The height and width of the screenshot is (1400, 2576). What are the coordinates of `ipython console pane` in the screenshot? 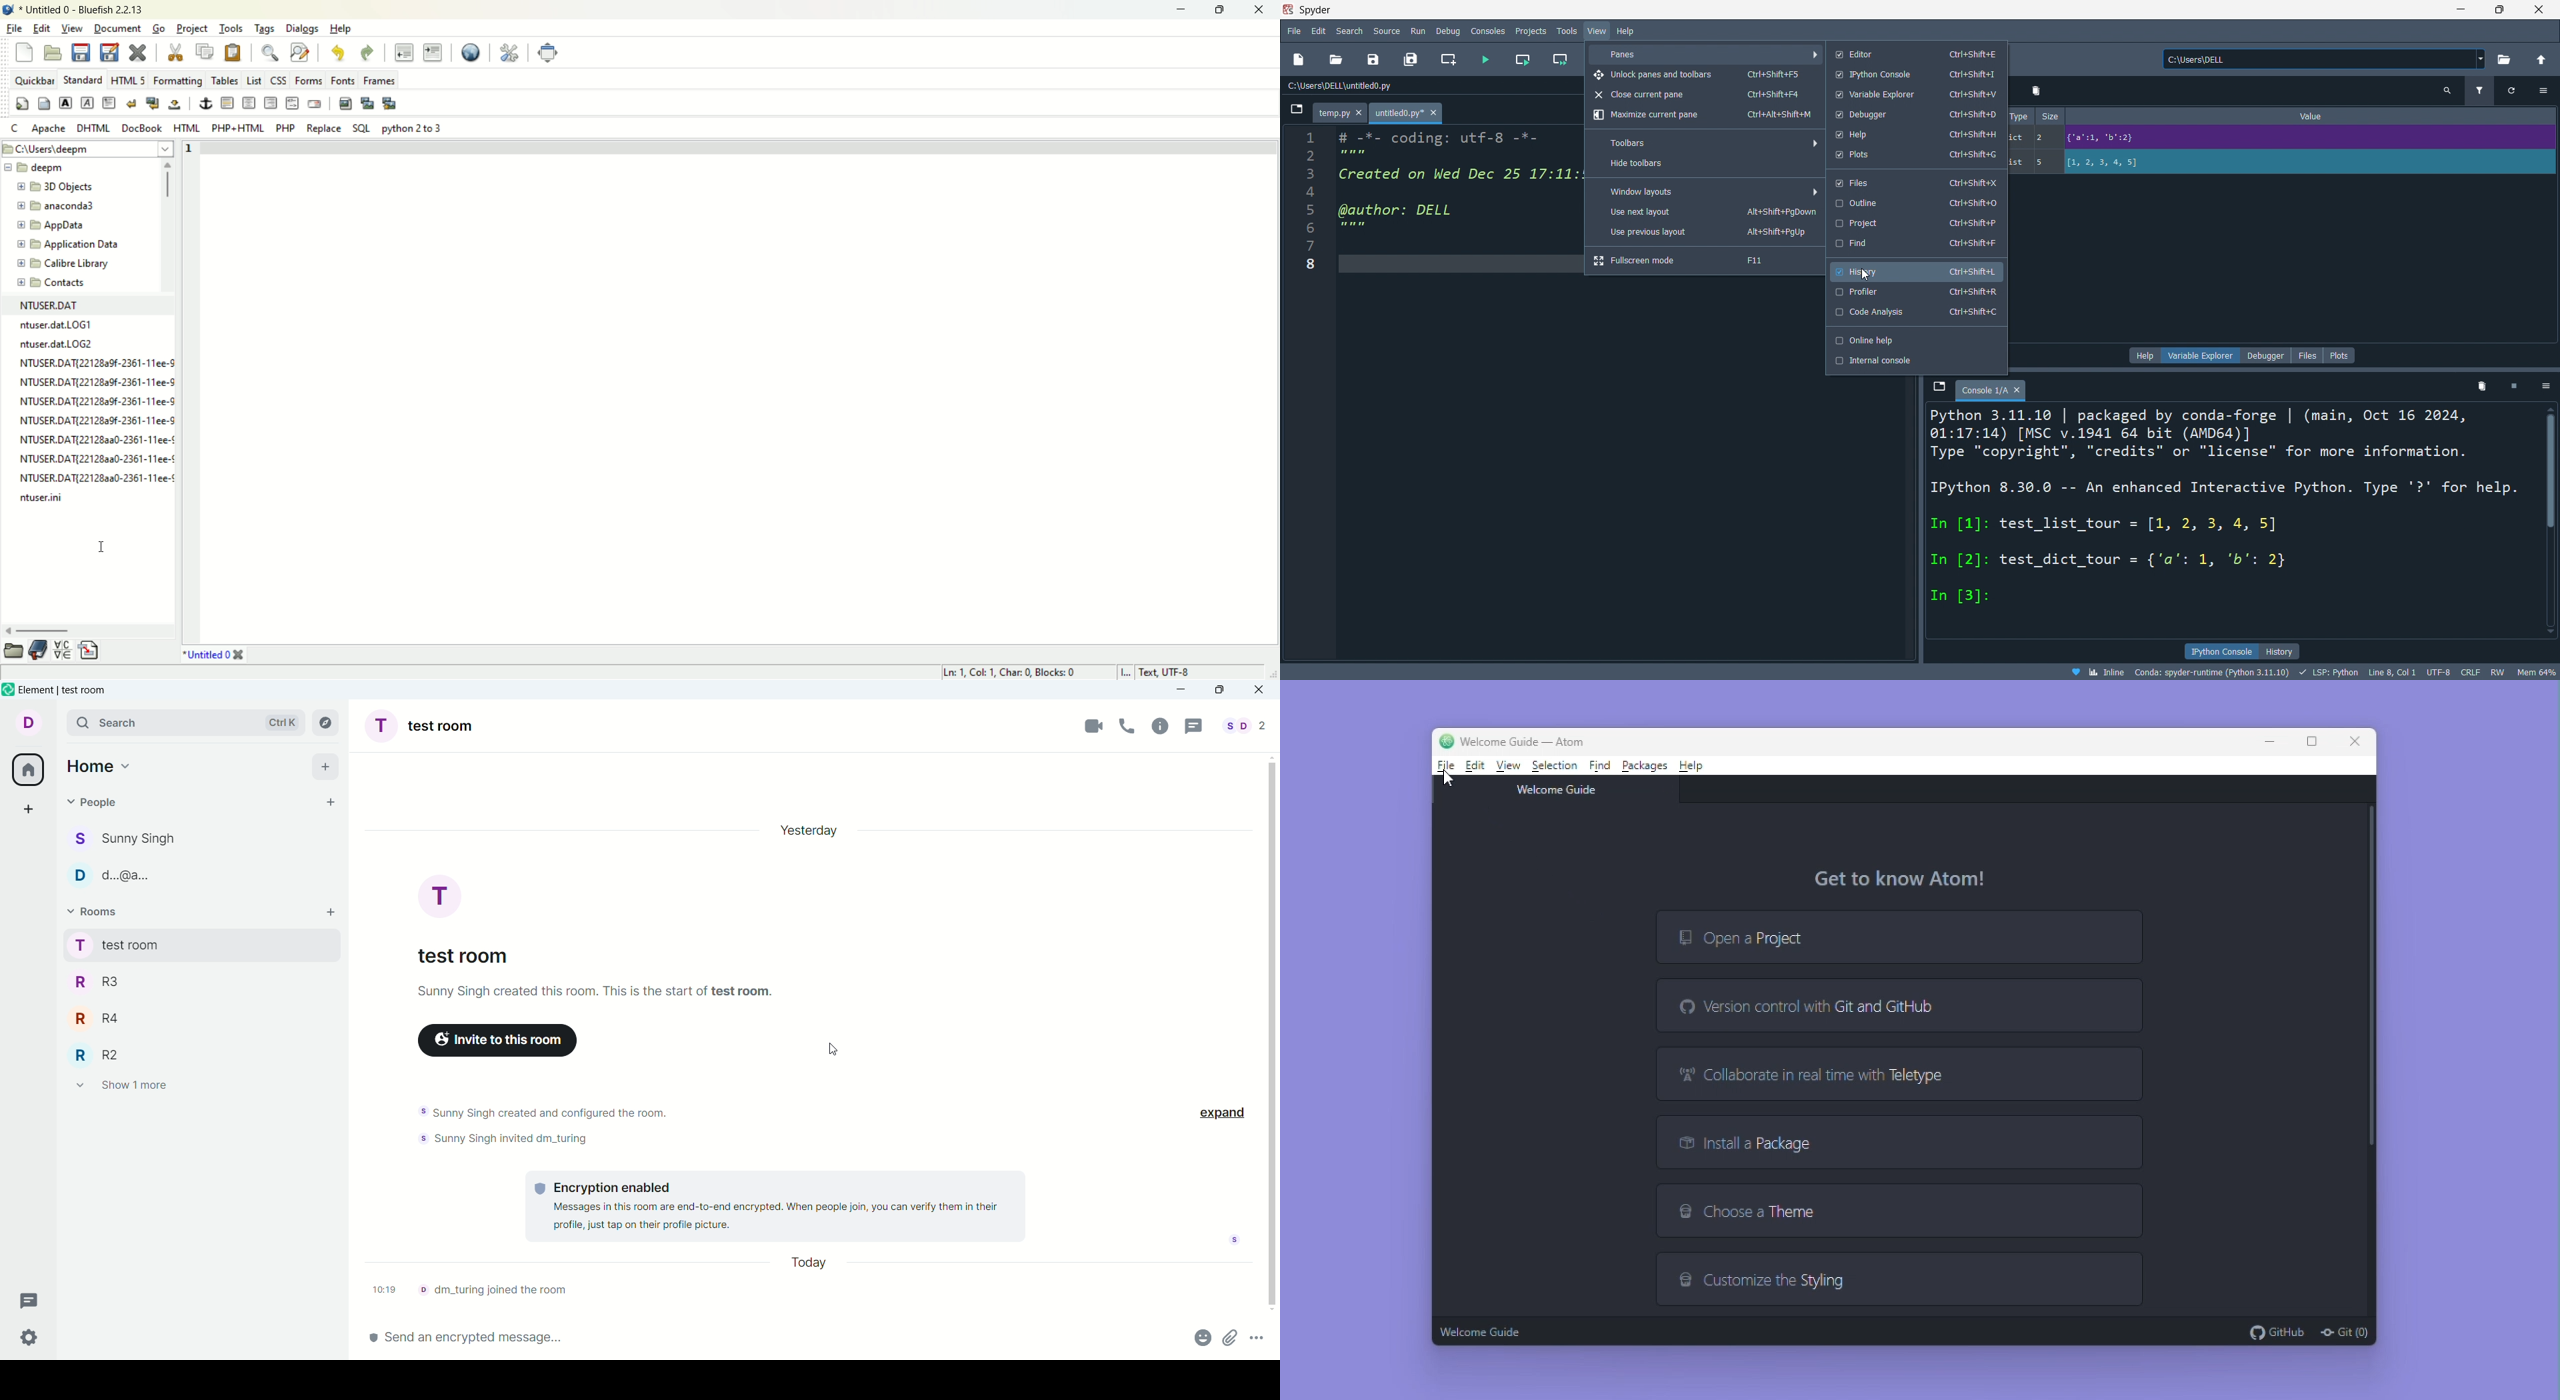 It's located at (1931, 509).